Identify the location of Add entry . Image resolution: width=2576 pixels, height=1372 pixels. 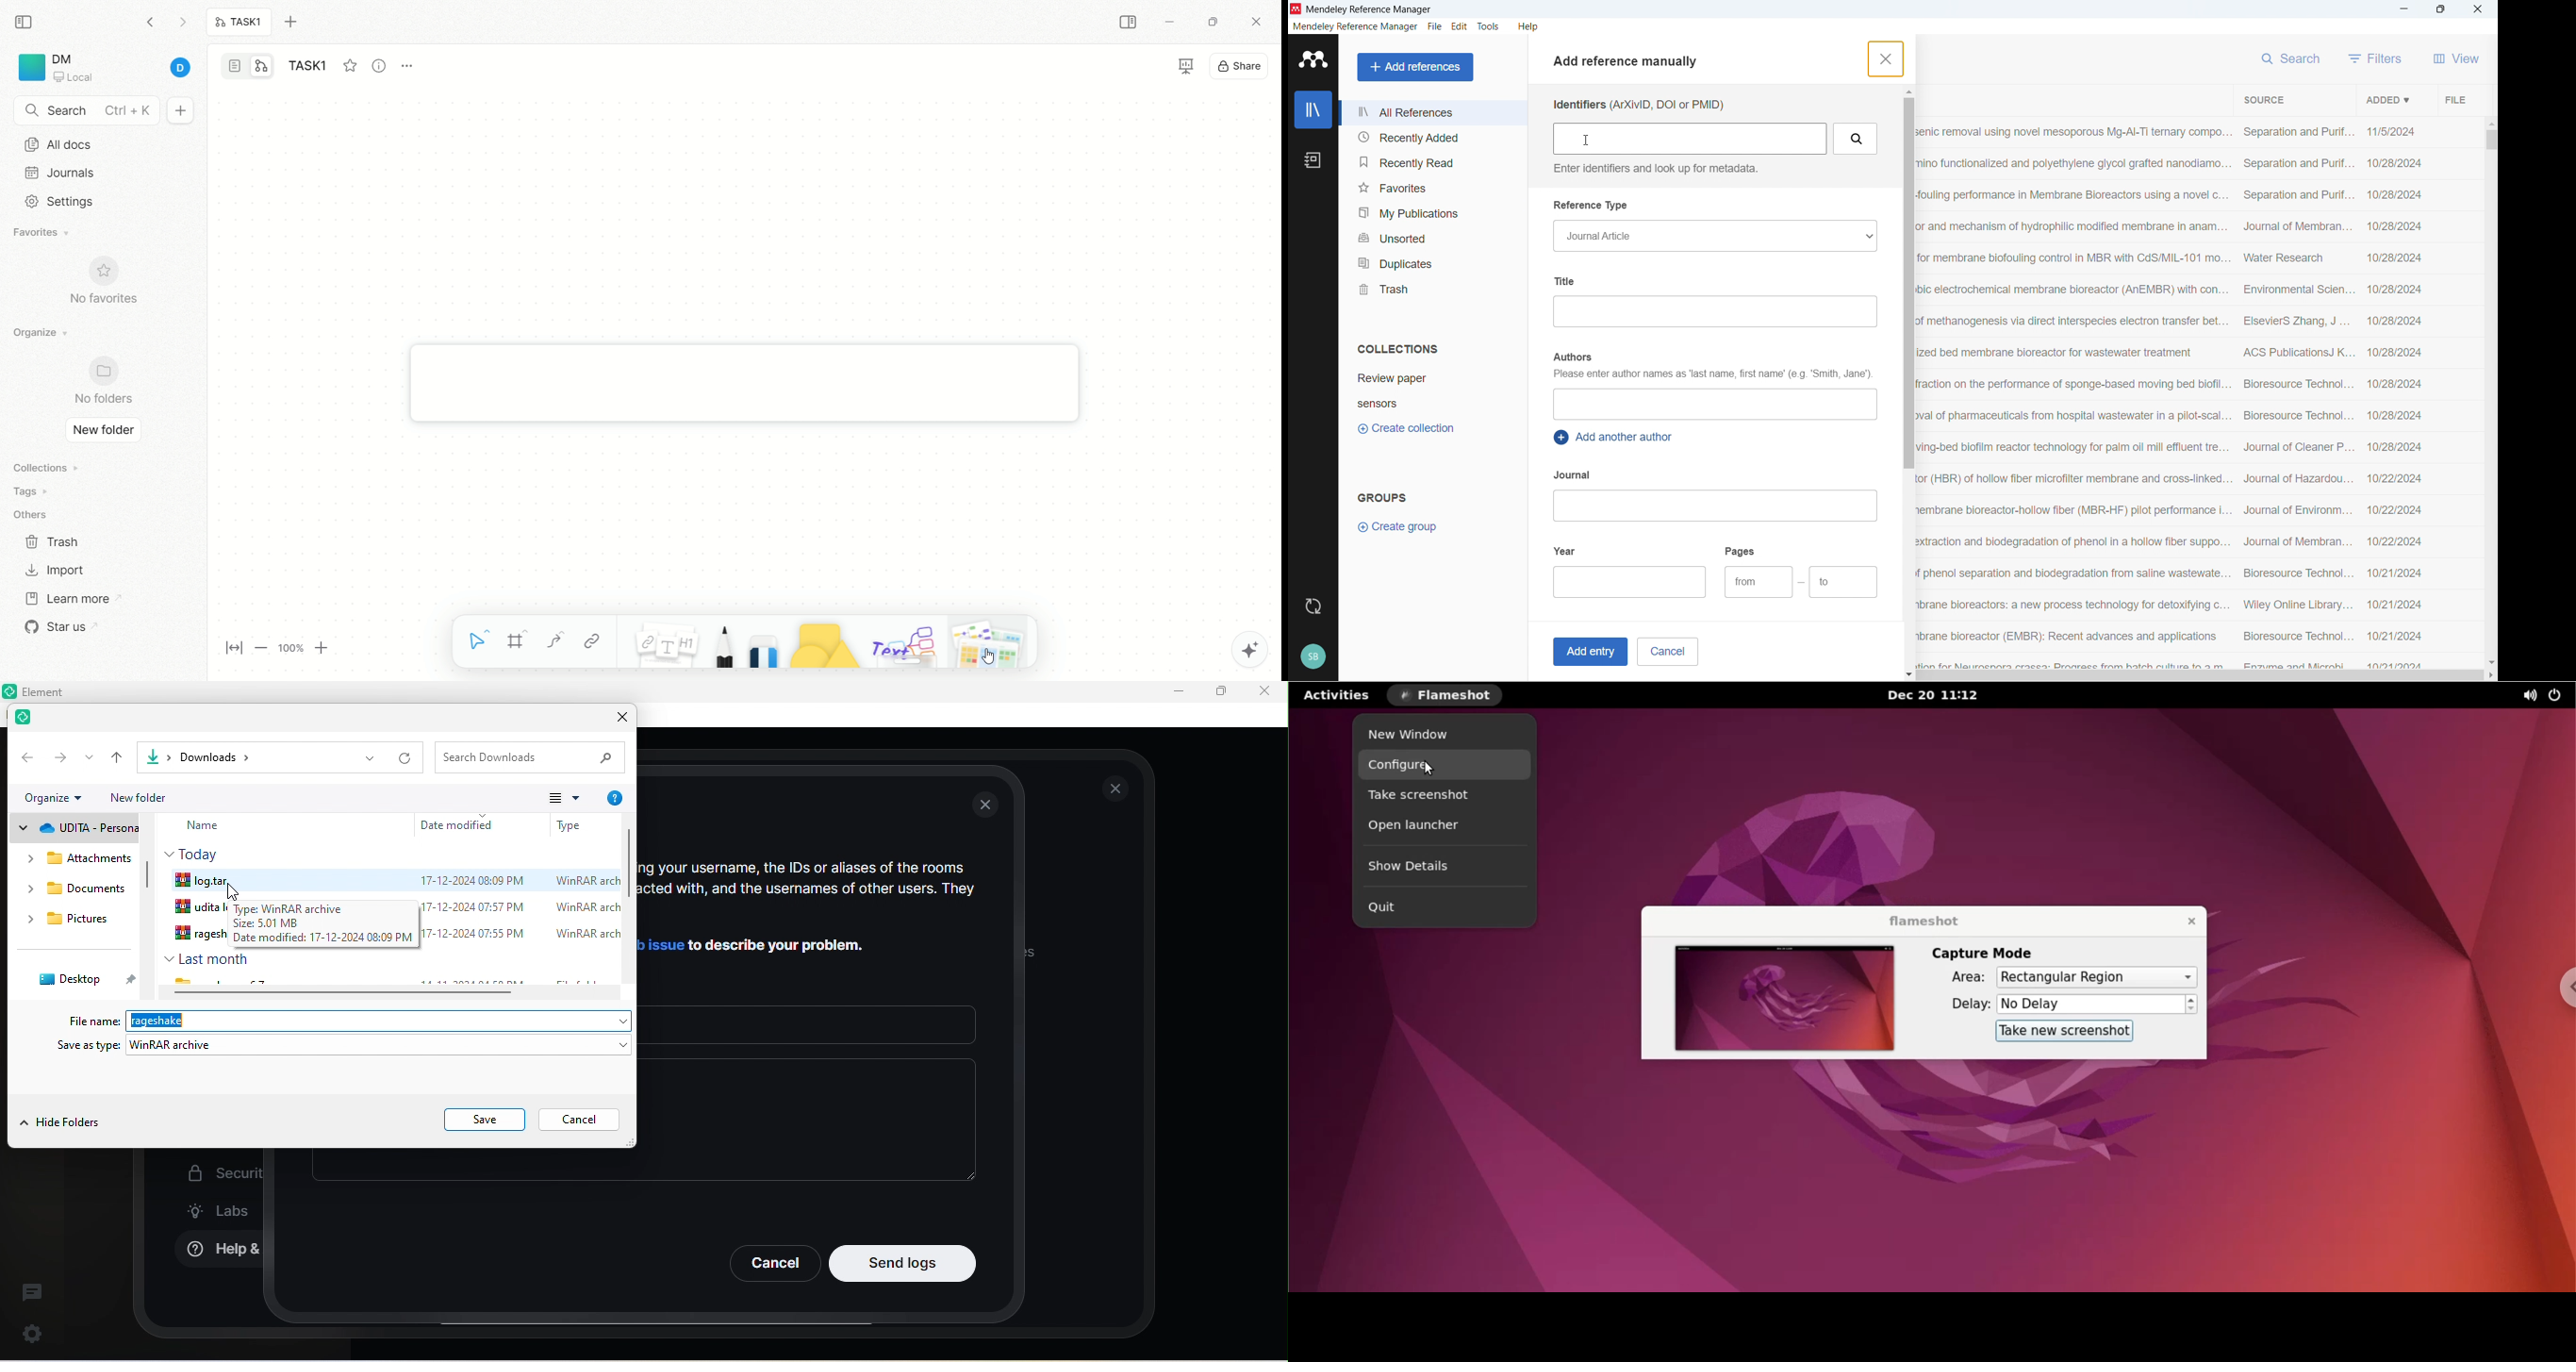
(1588, 652).